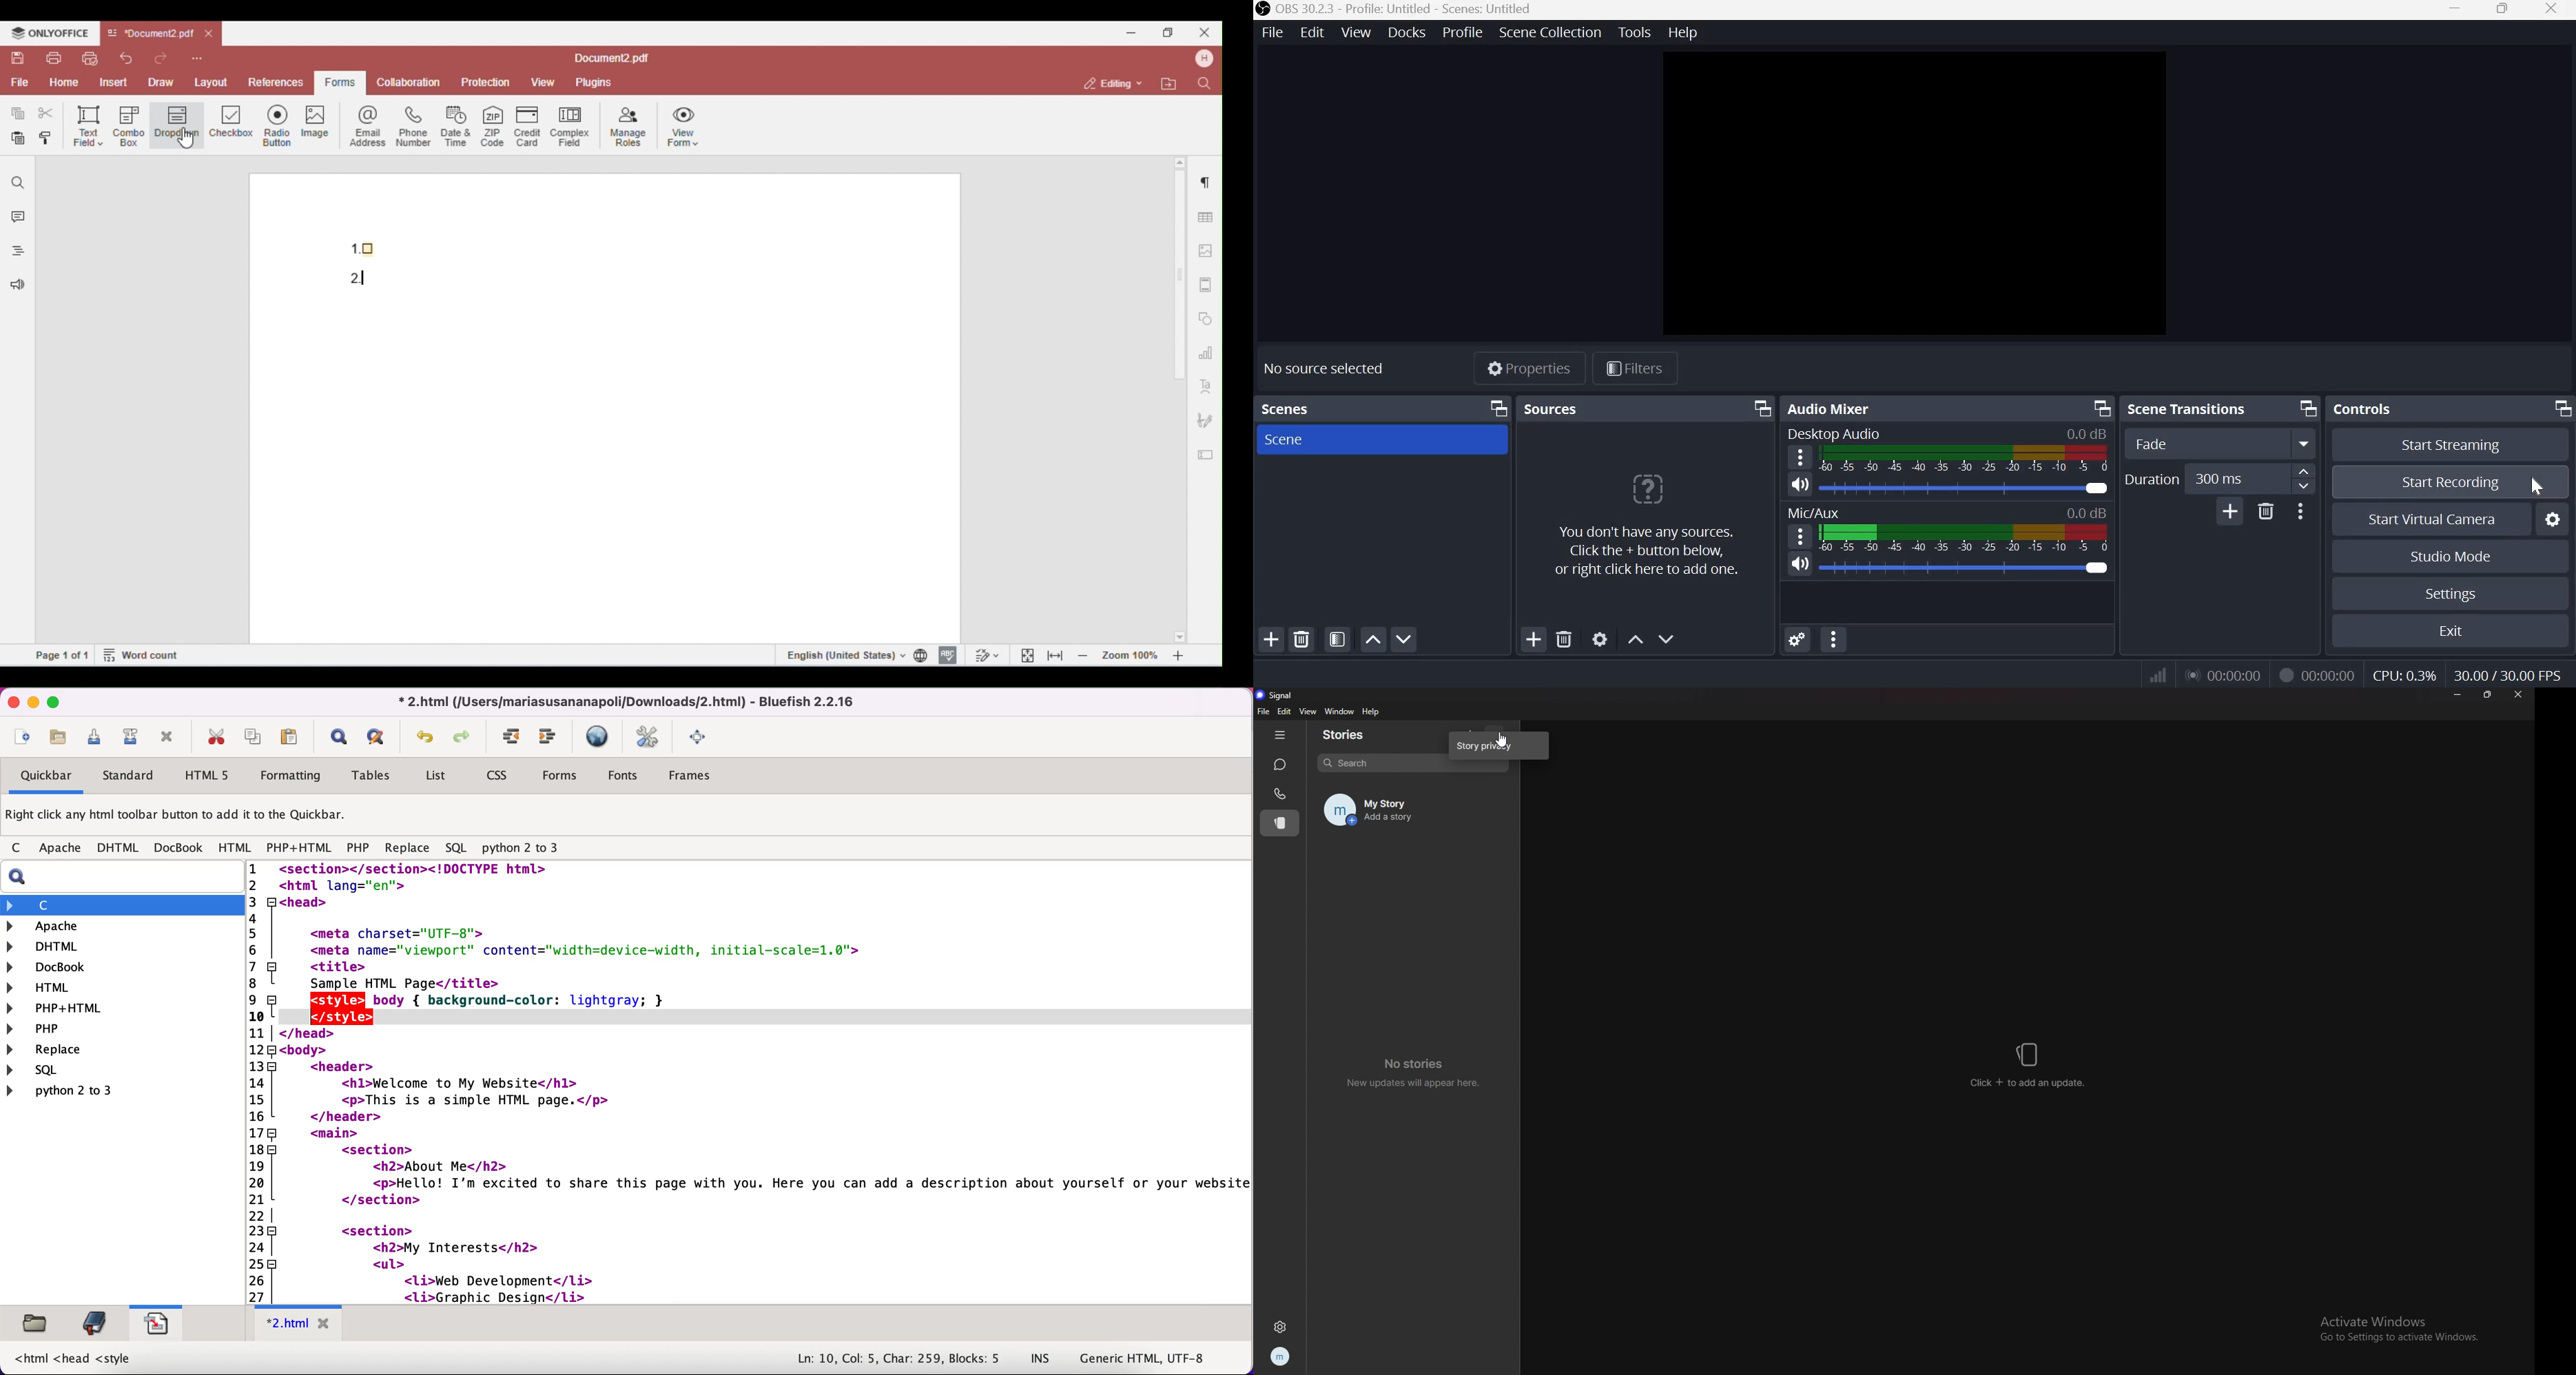  Describe the element at coordinates (2429, 519) in the screenshot. I see `Start Virtual Camera` at that location.